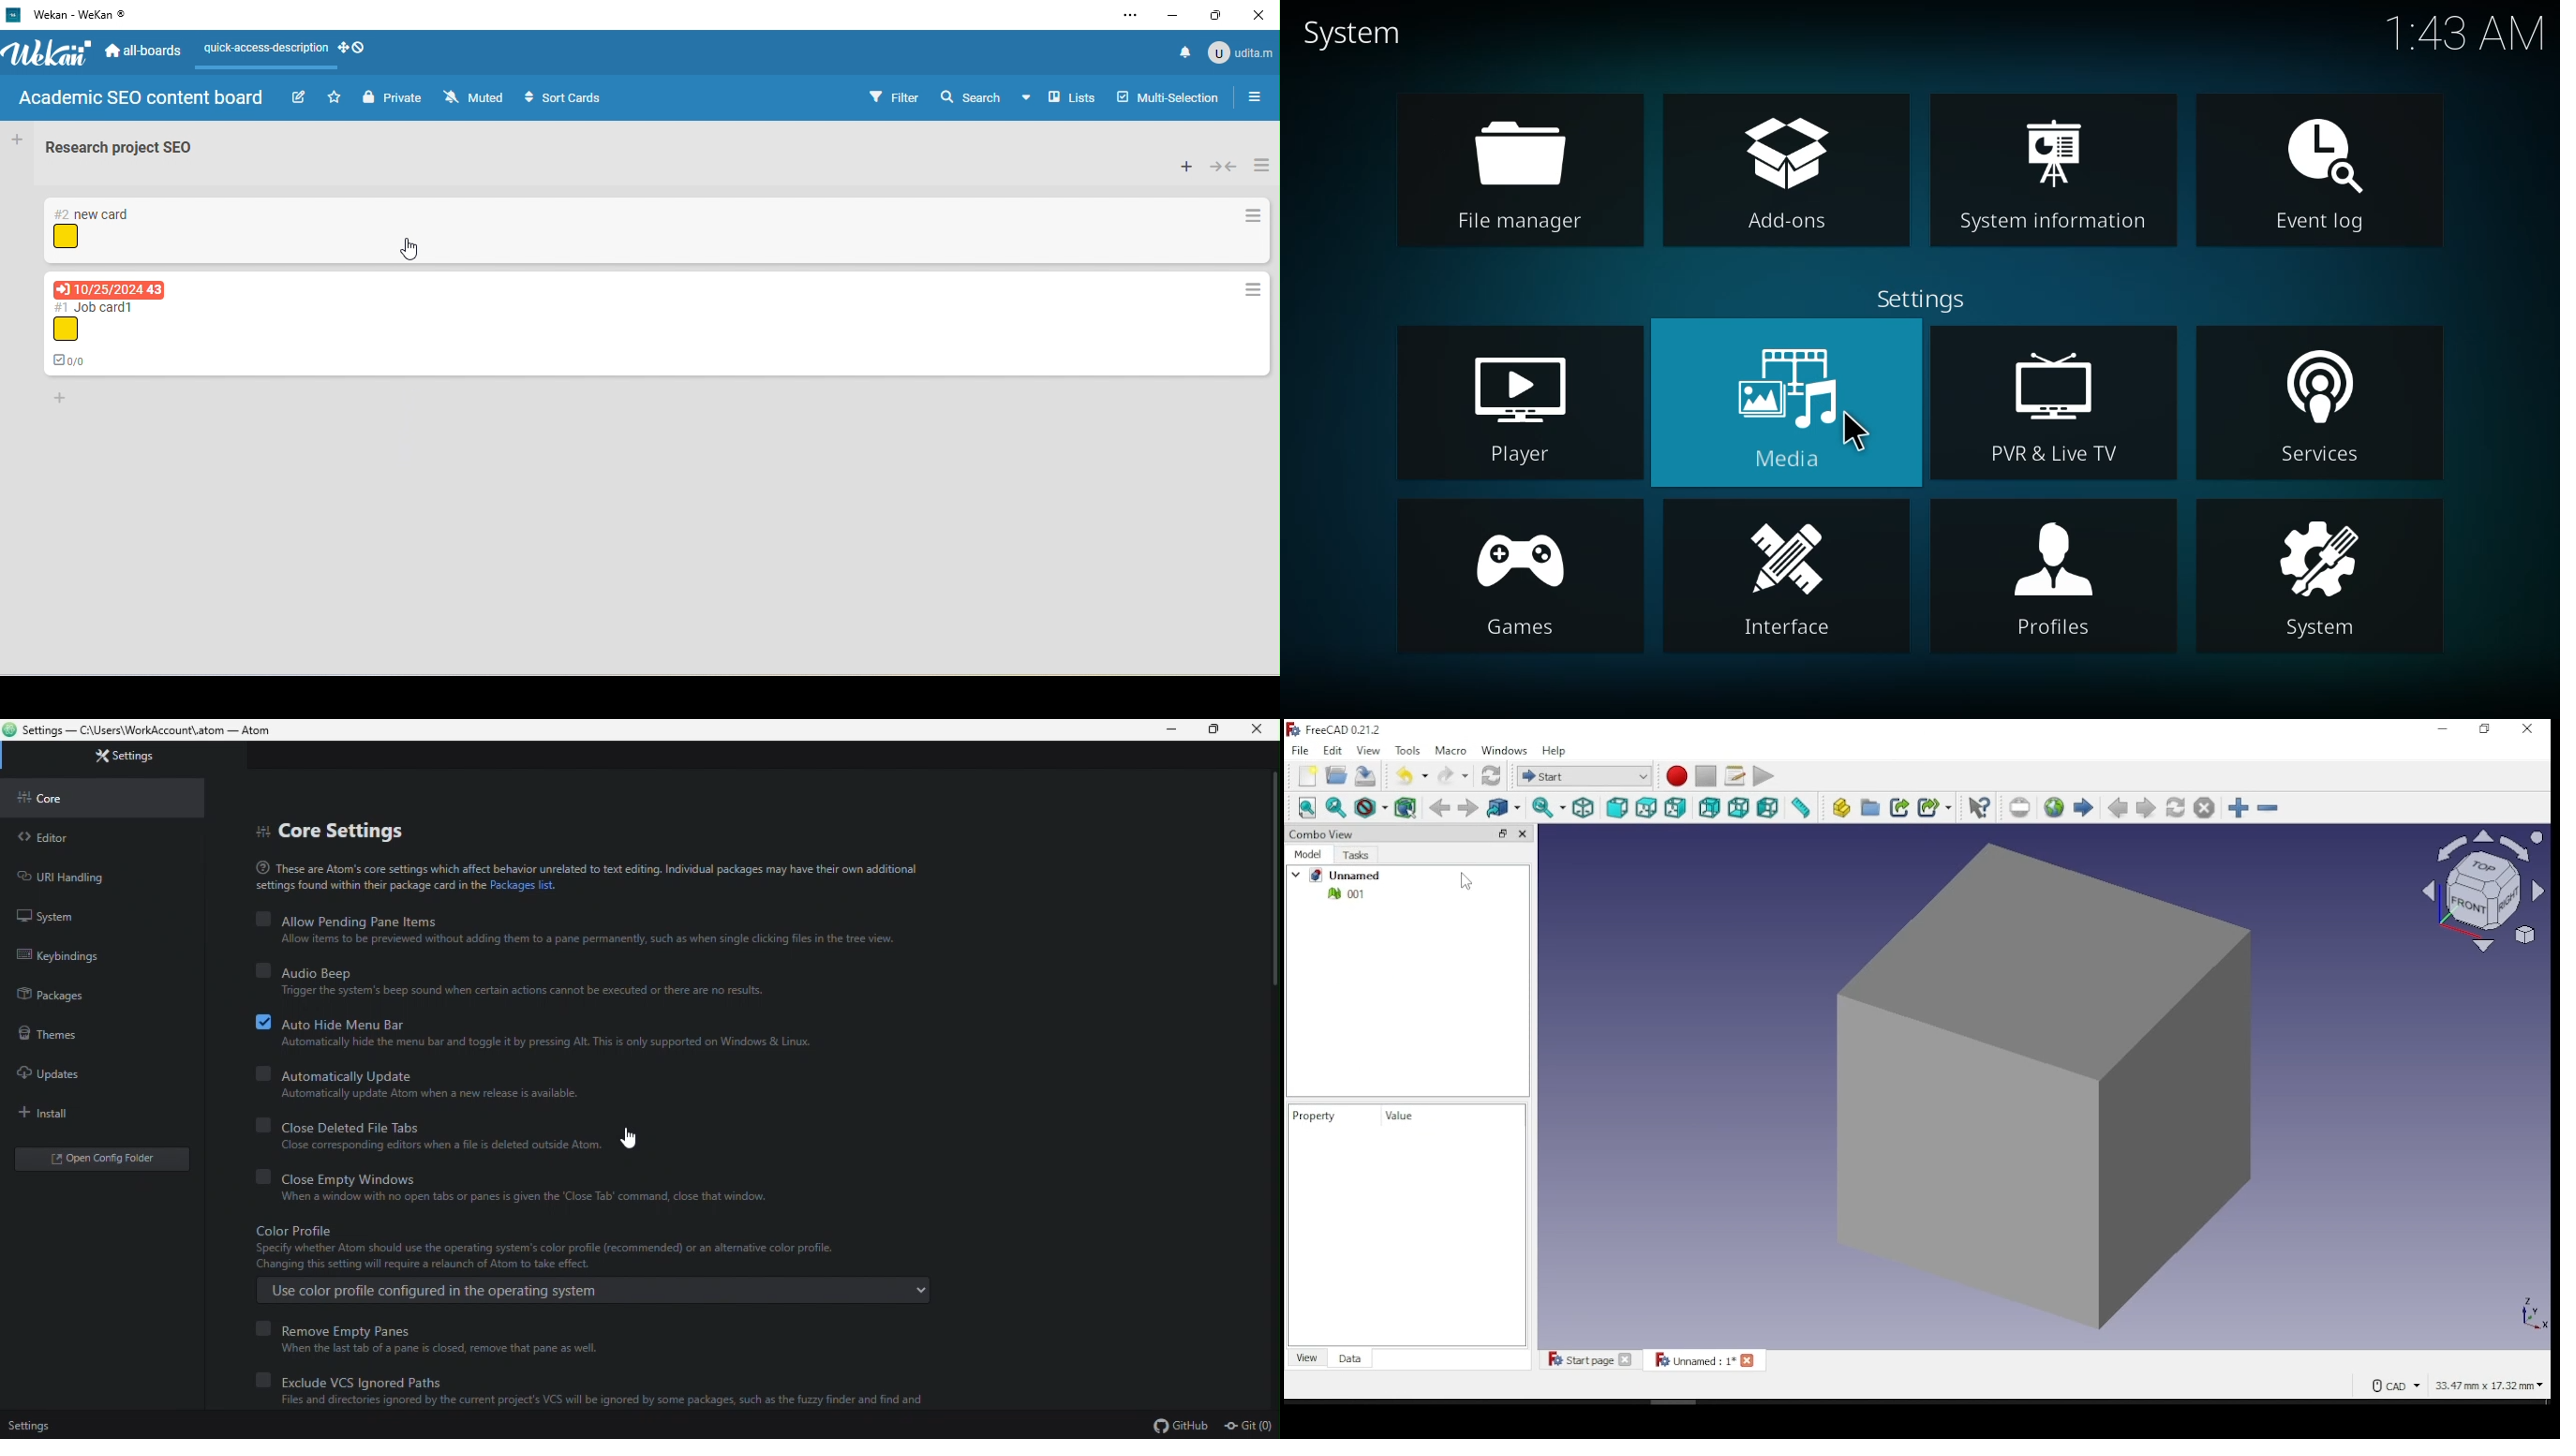 The height and width of the screenshot is (1456, 2576). I want to click on file manager, so click(1520, 175).